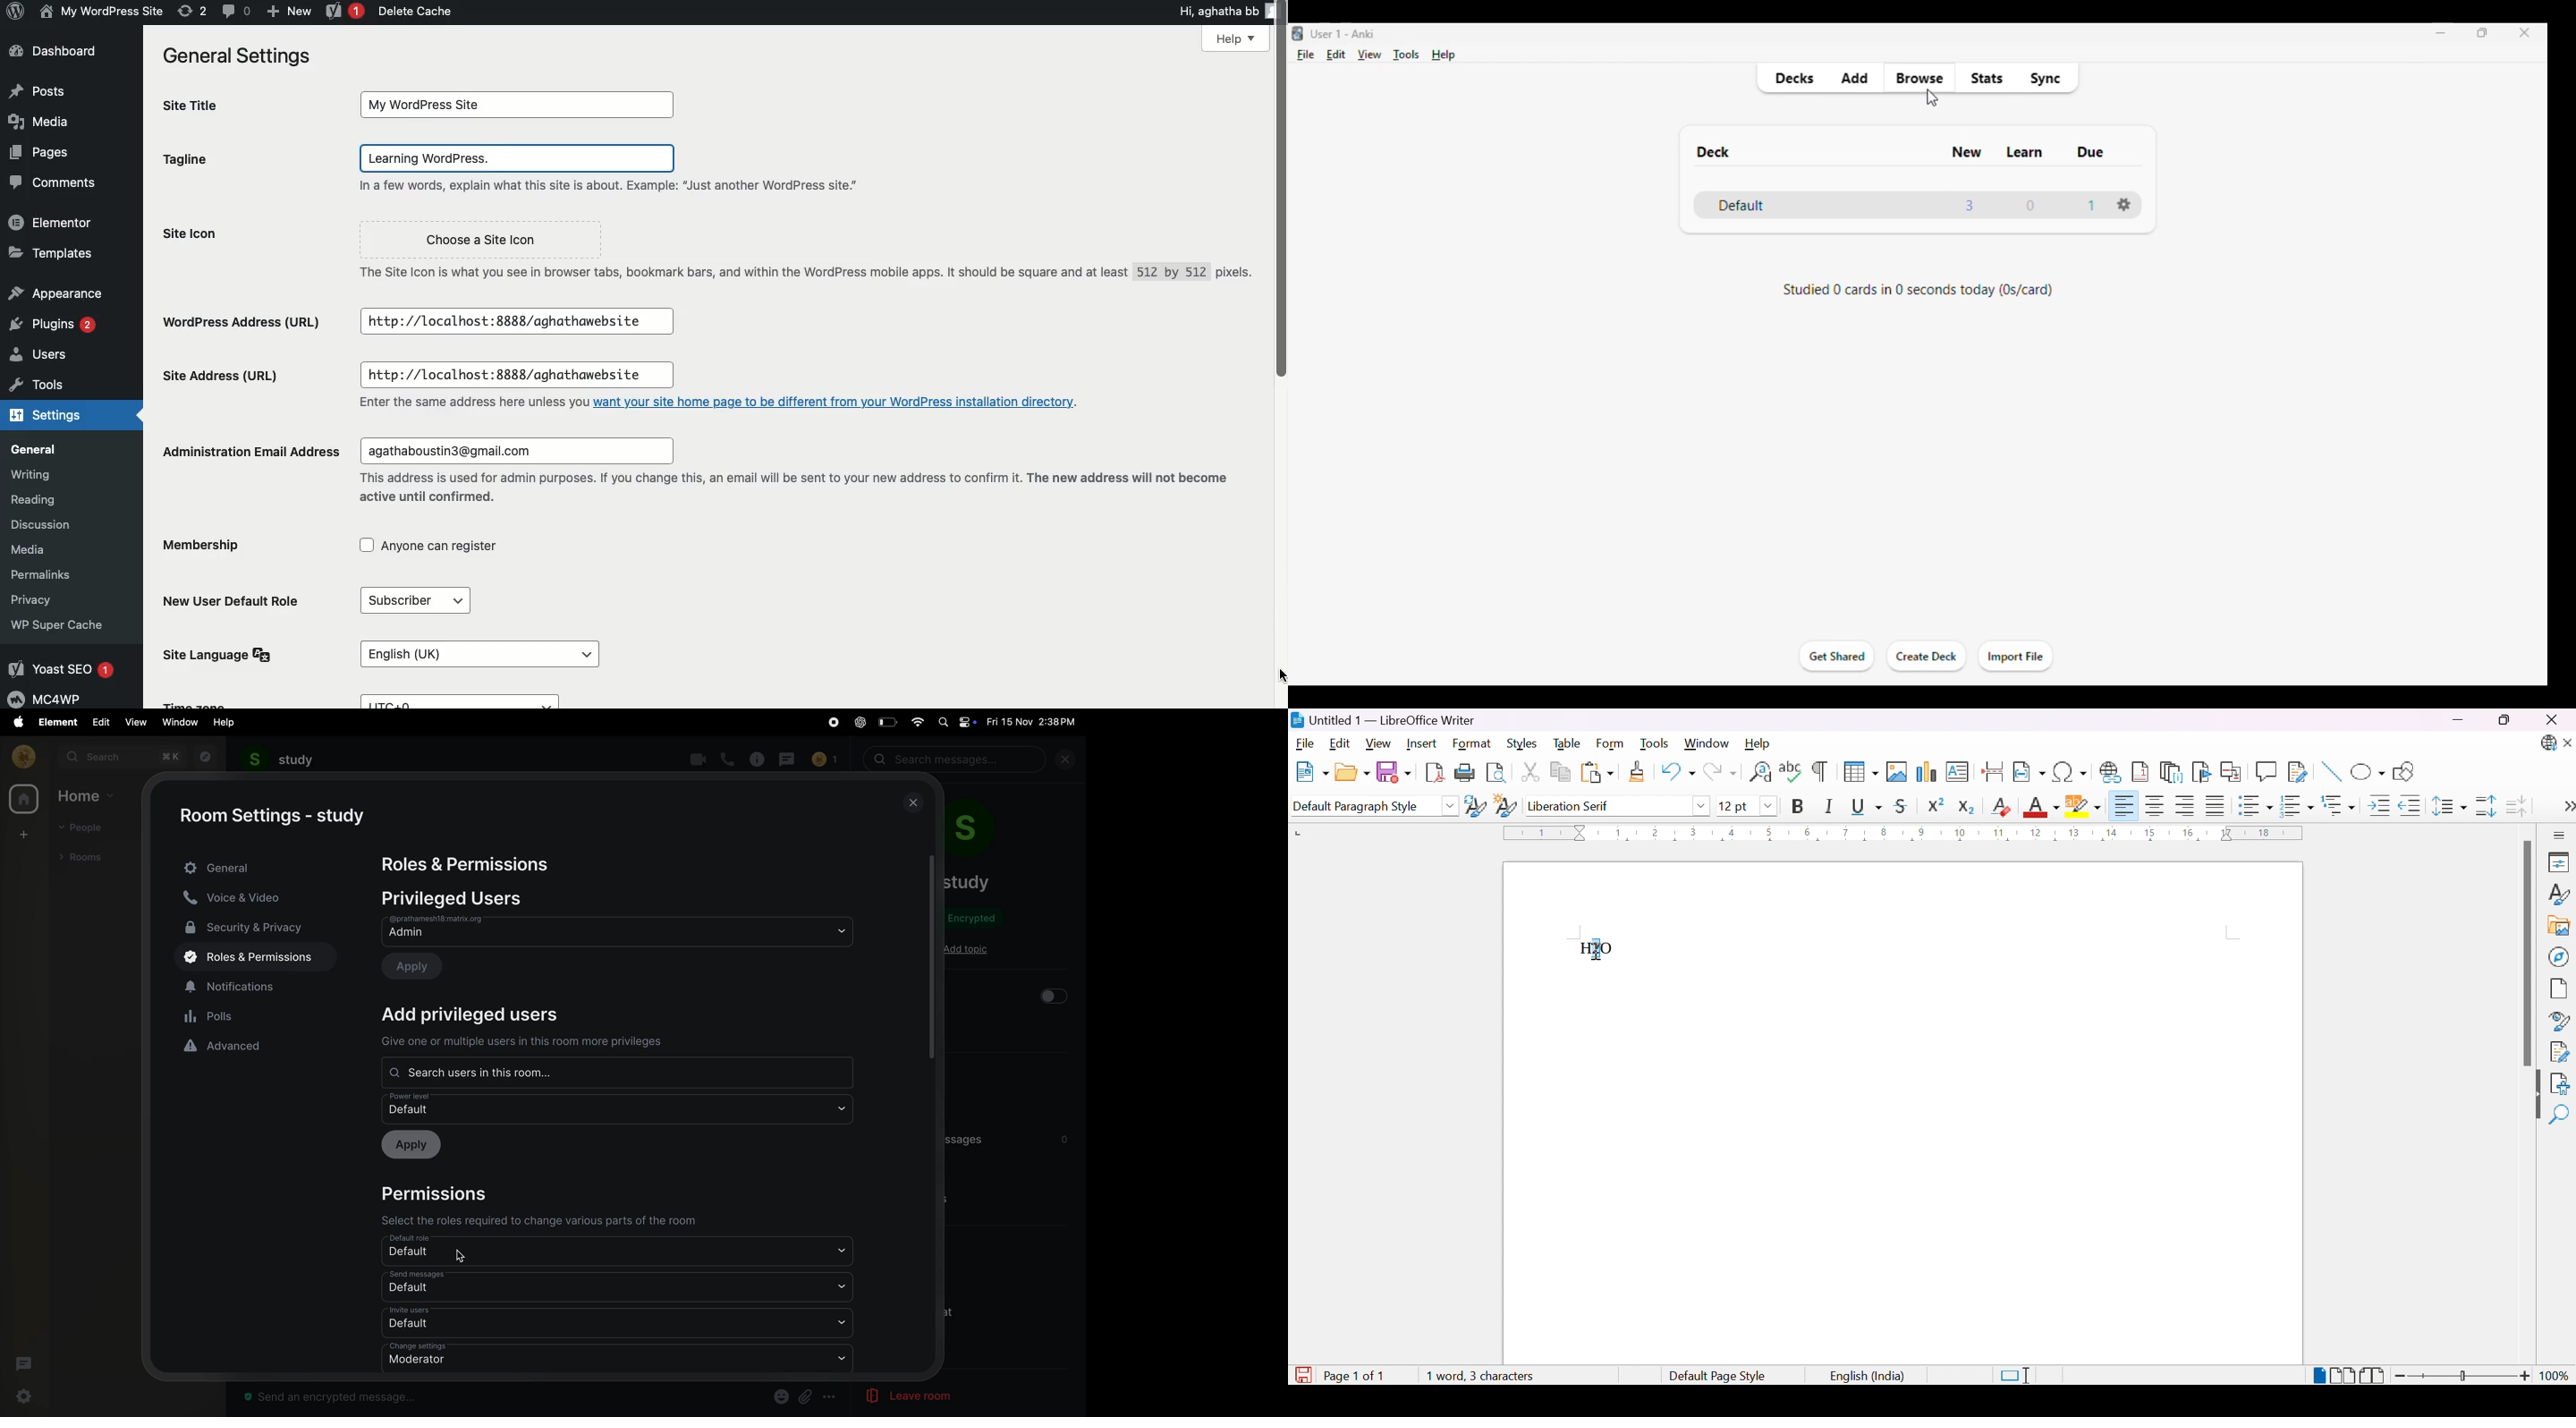  I want to click on home, so click(88, 795).